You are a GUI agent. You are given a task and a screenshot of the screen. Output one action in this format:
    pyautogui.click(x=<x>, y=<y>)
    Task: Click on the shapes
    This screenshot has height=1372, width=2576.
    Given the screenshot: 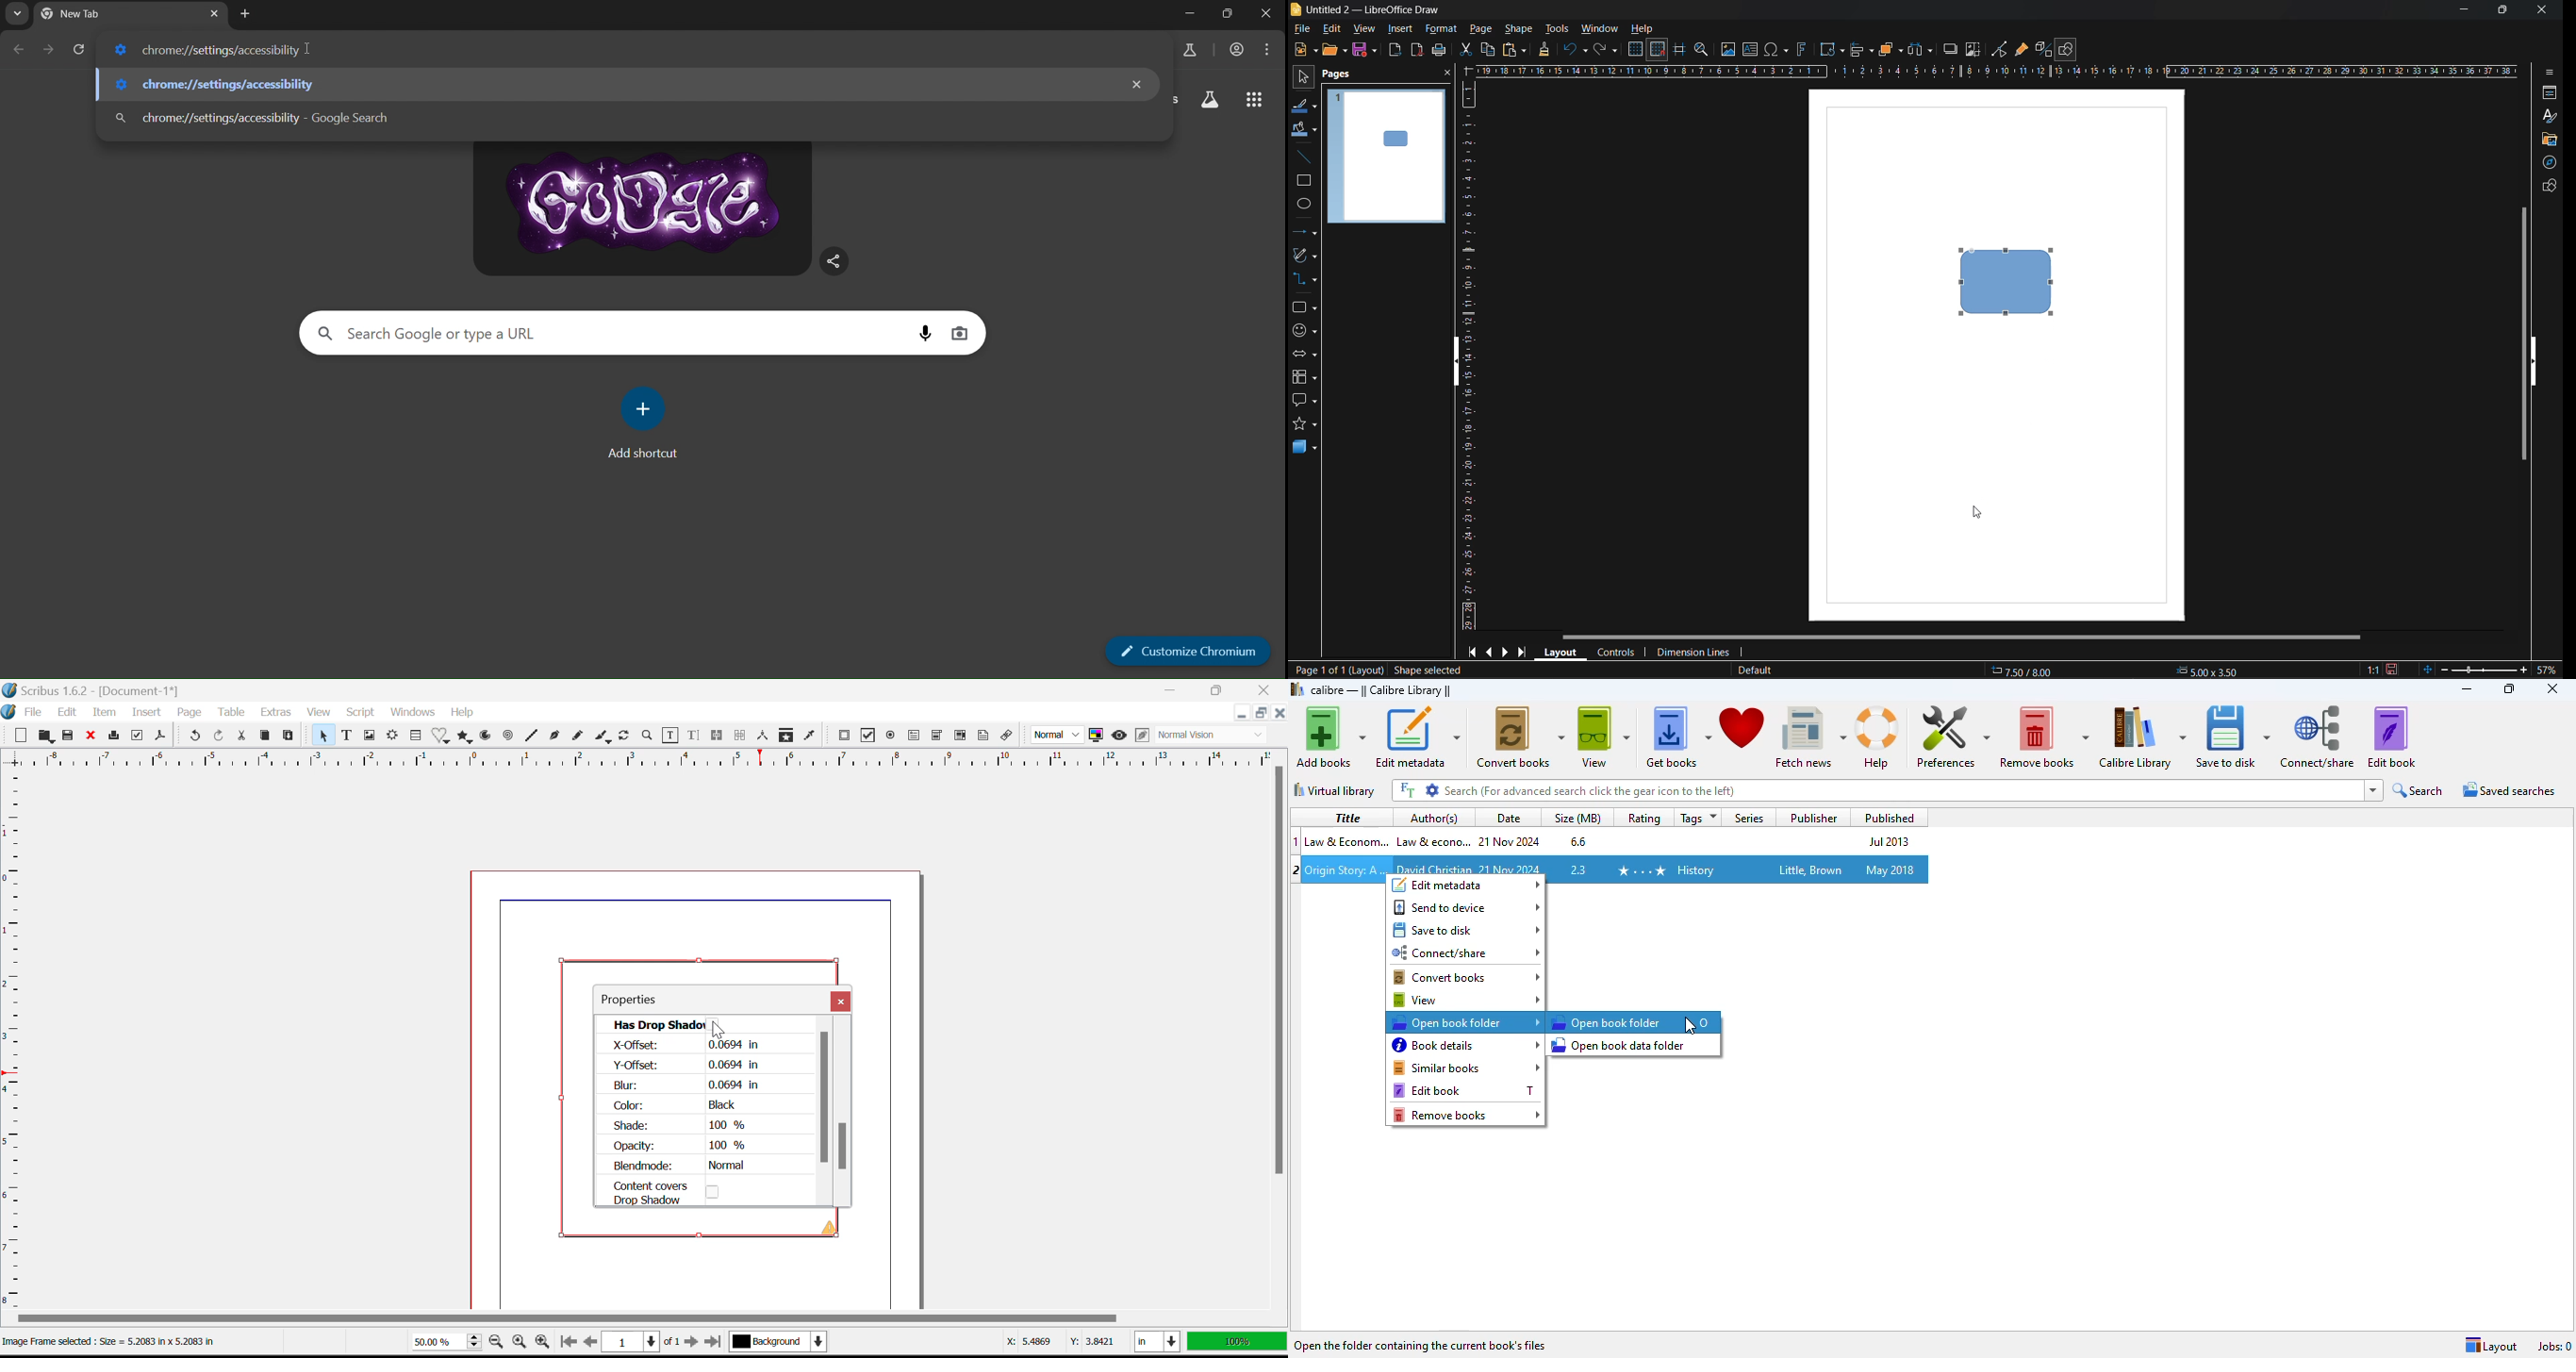 What is the action you would take?
    pyautogui.click(x=2548, y=185)
    